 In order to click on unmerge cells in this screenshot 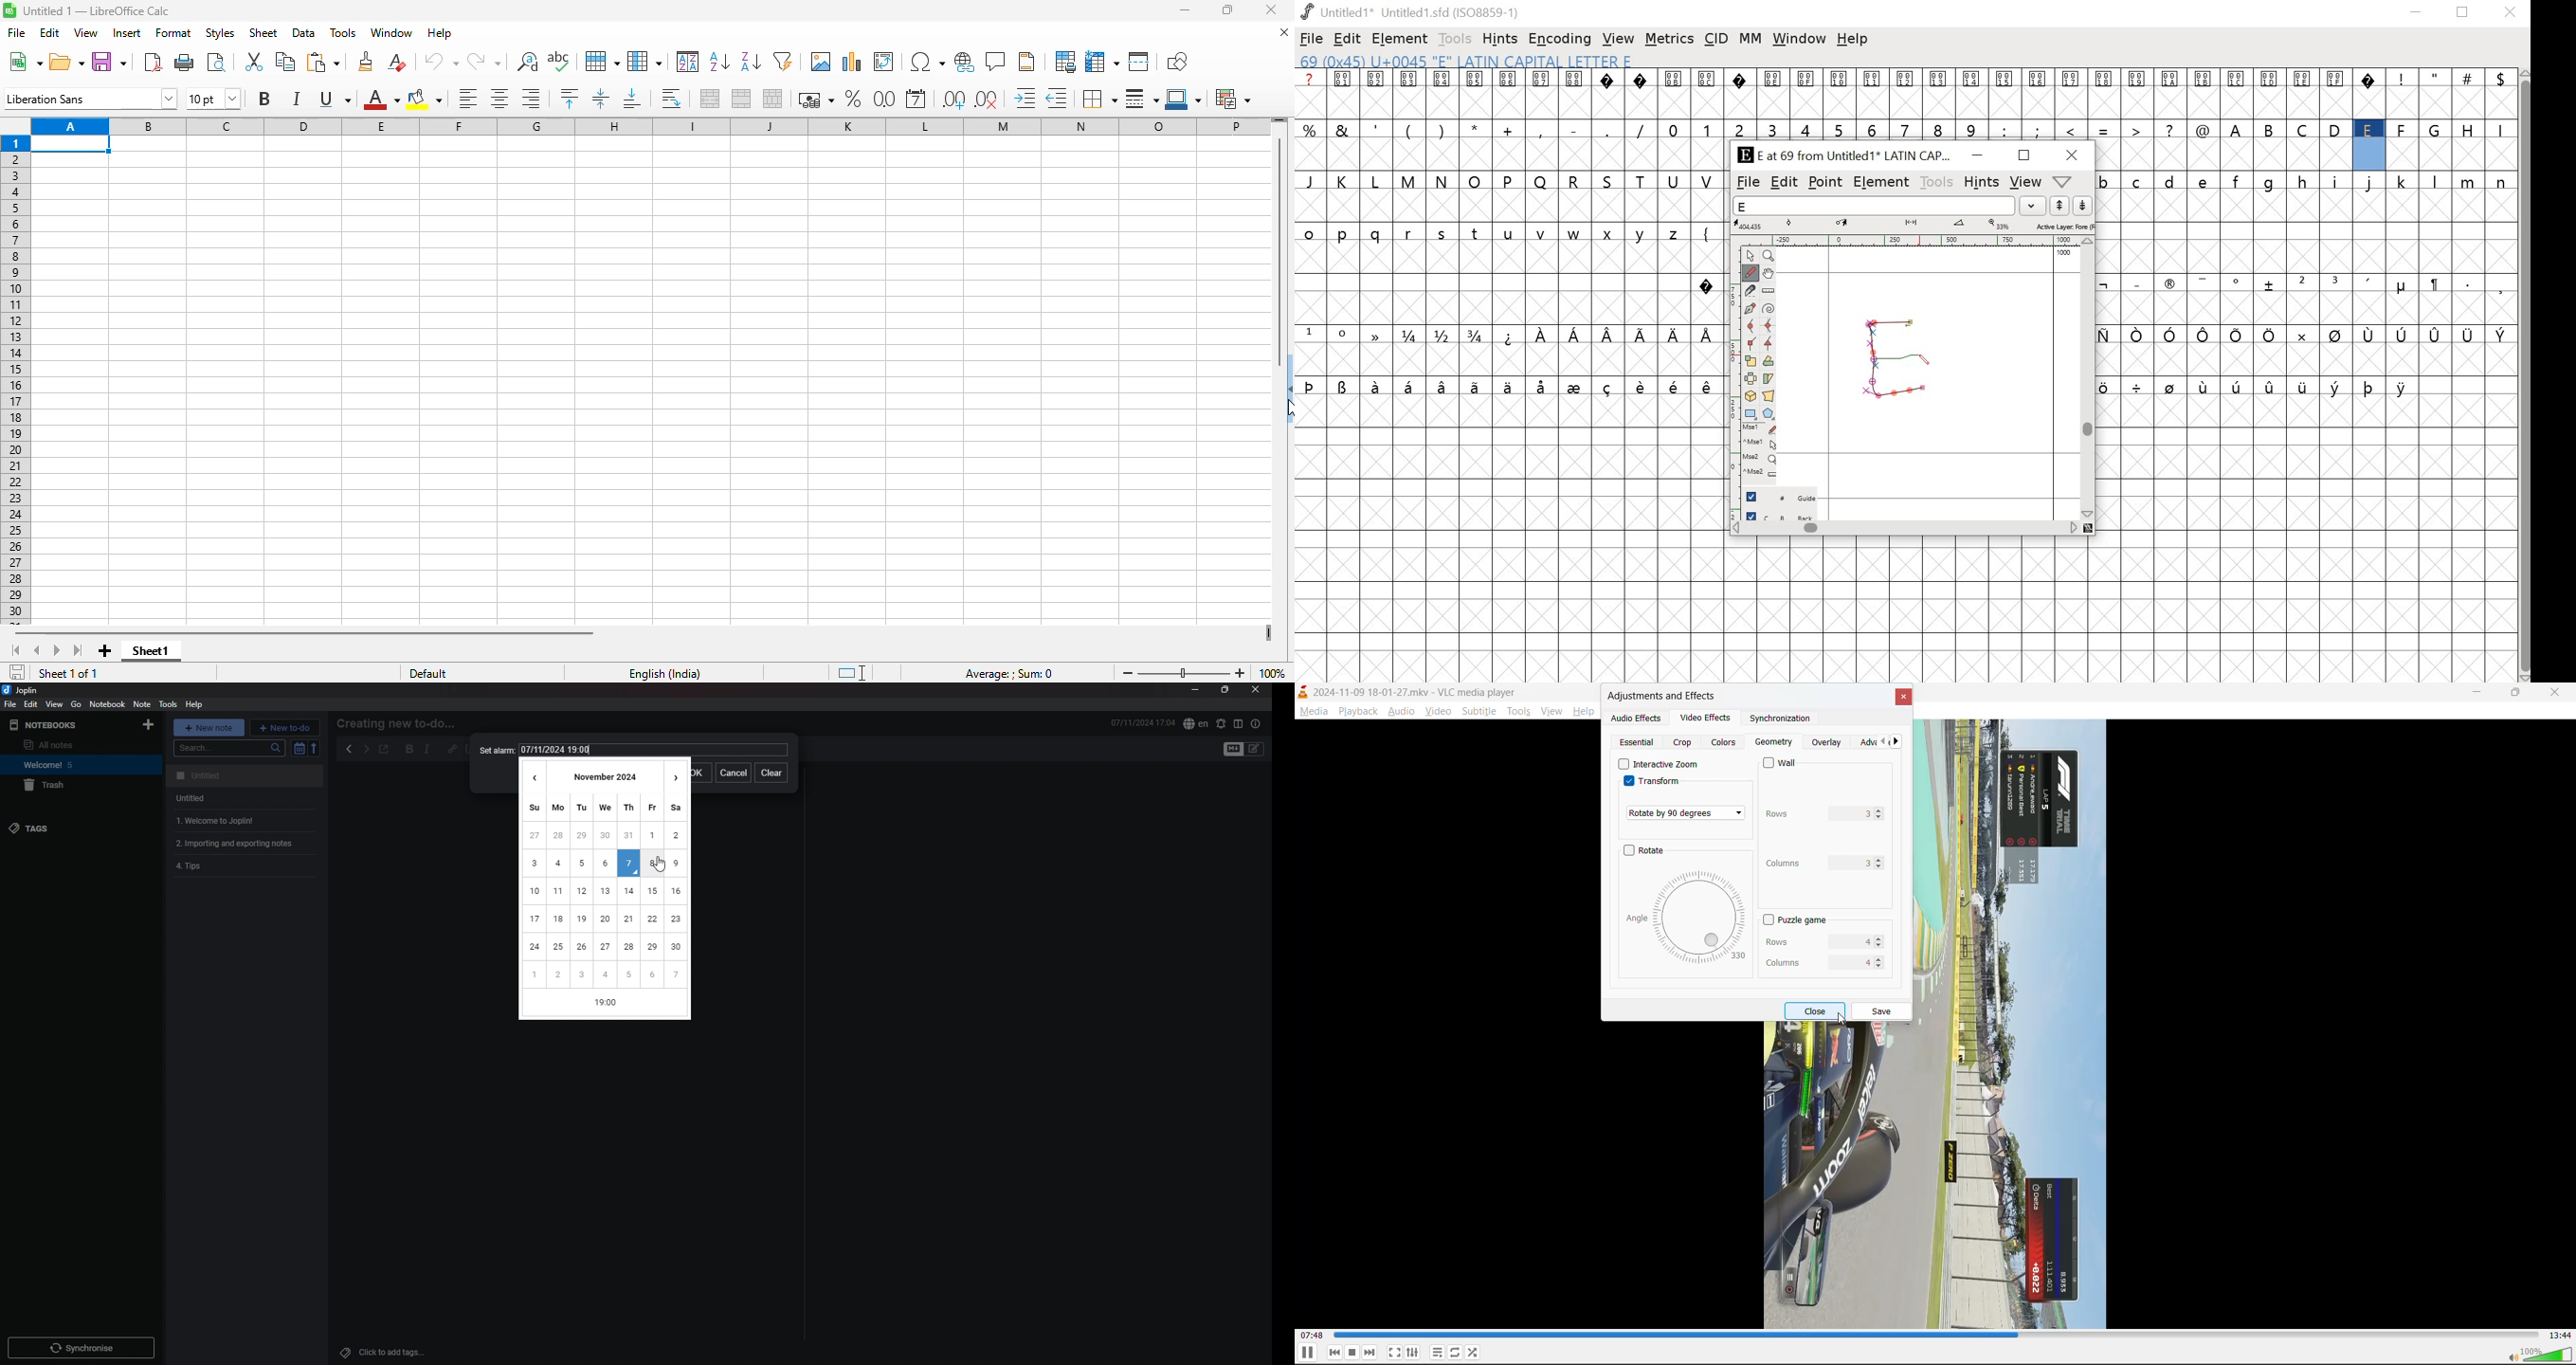, I will do `click(772, 99)`.